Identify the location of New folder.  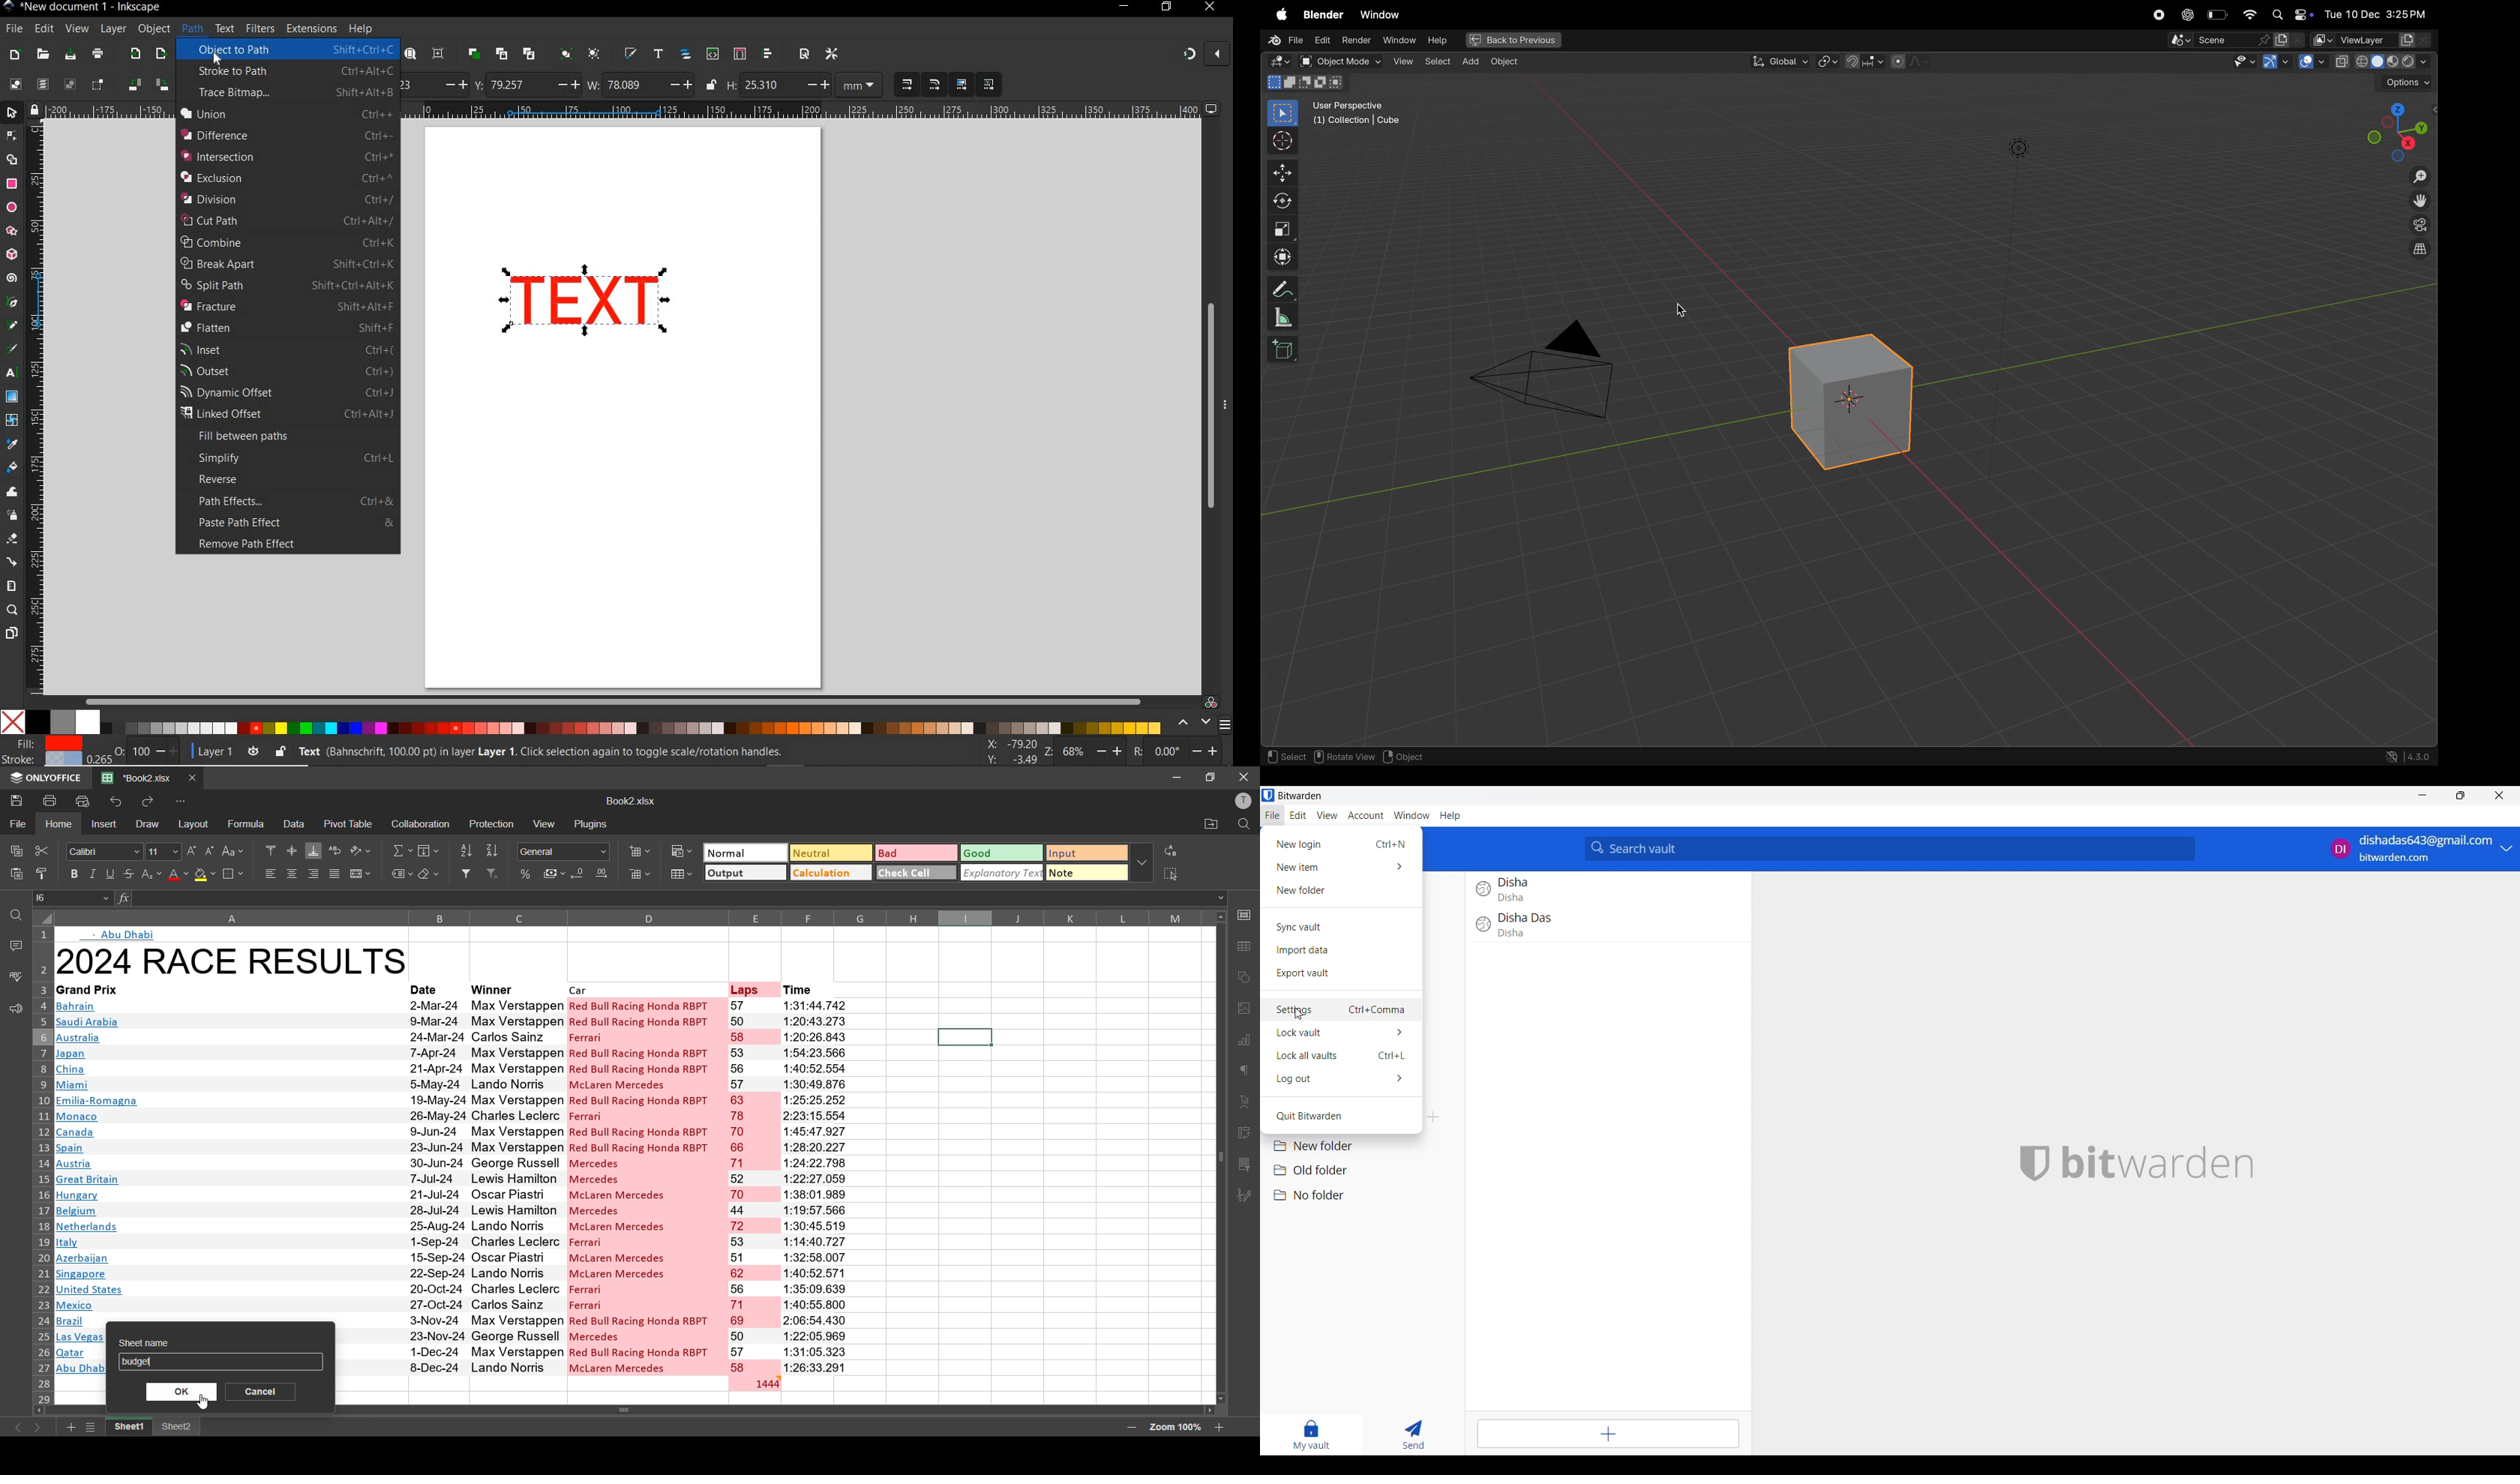
(1339, 890).